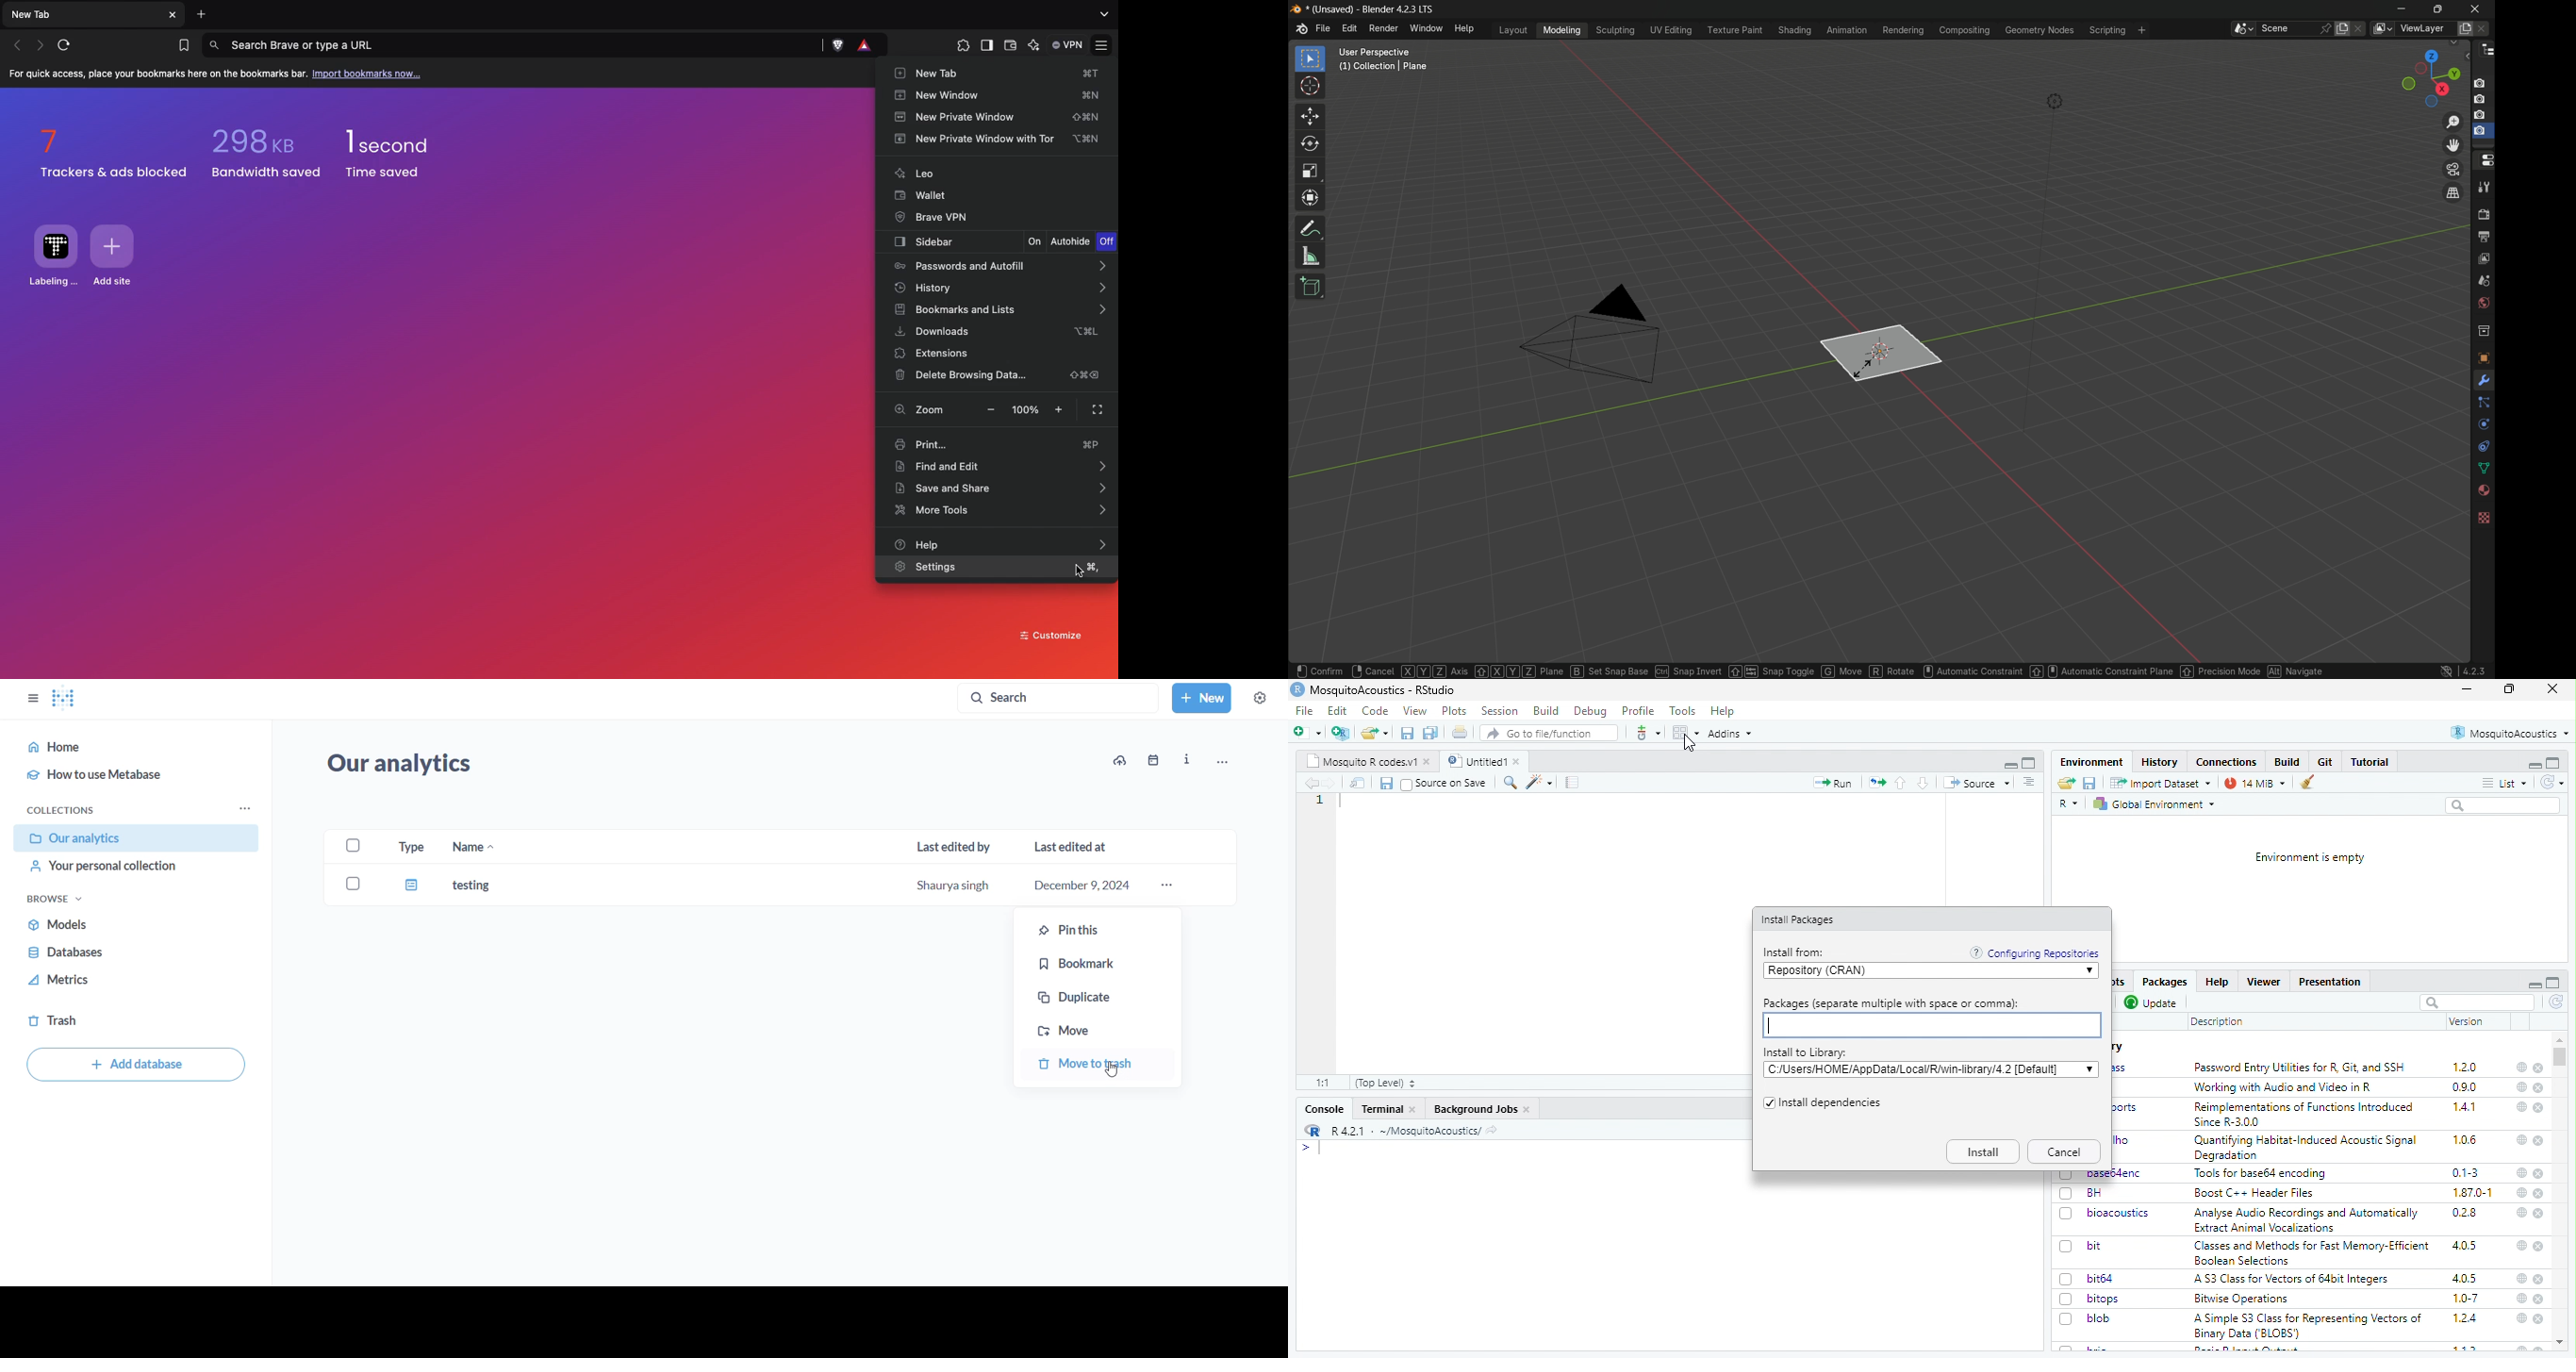 This screenshot has width=2576, height=1372. I want to click on A 'S3 Class for Vectors of 64bit Integers, so click(2293, 1280).